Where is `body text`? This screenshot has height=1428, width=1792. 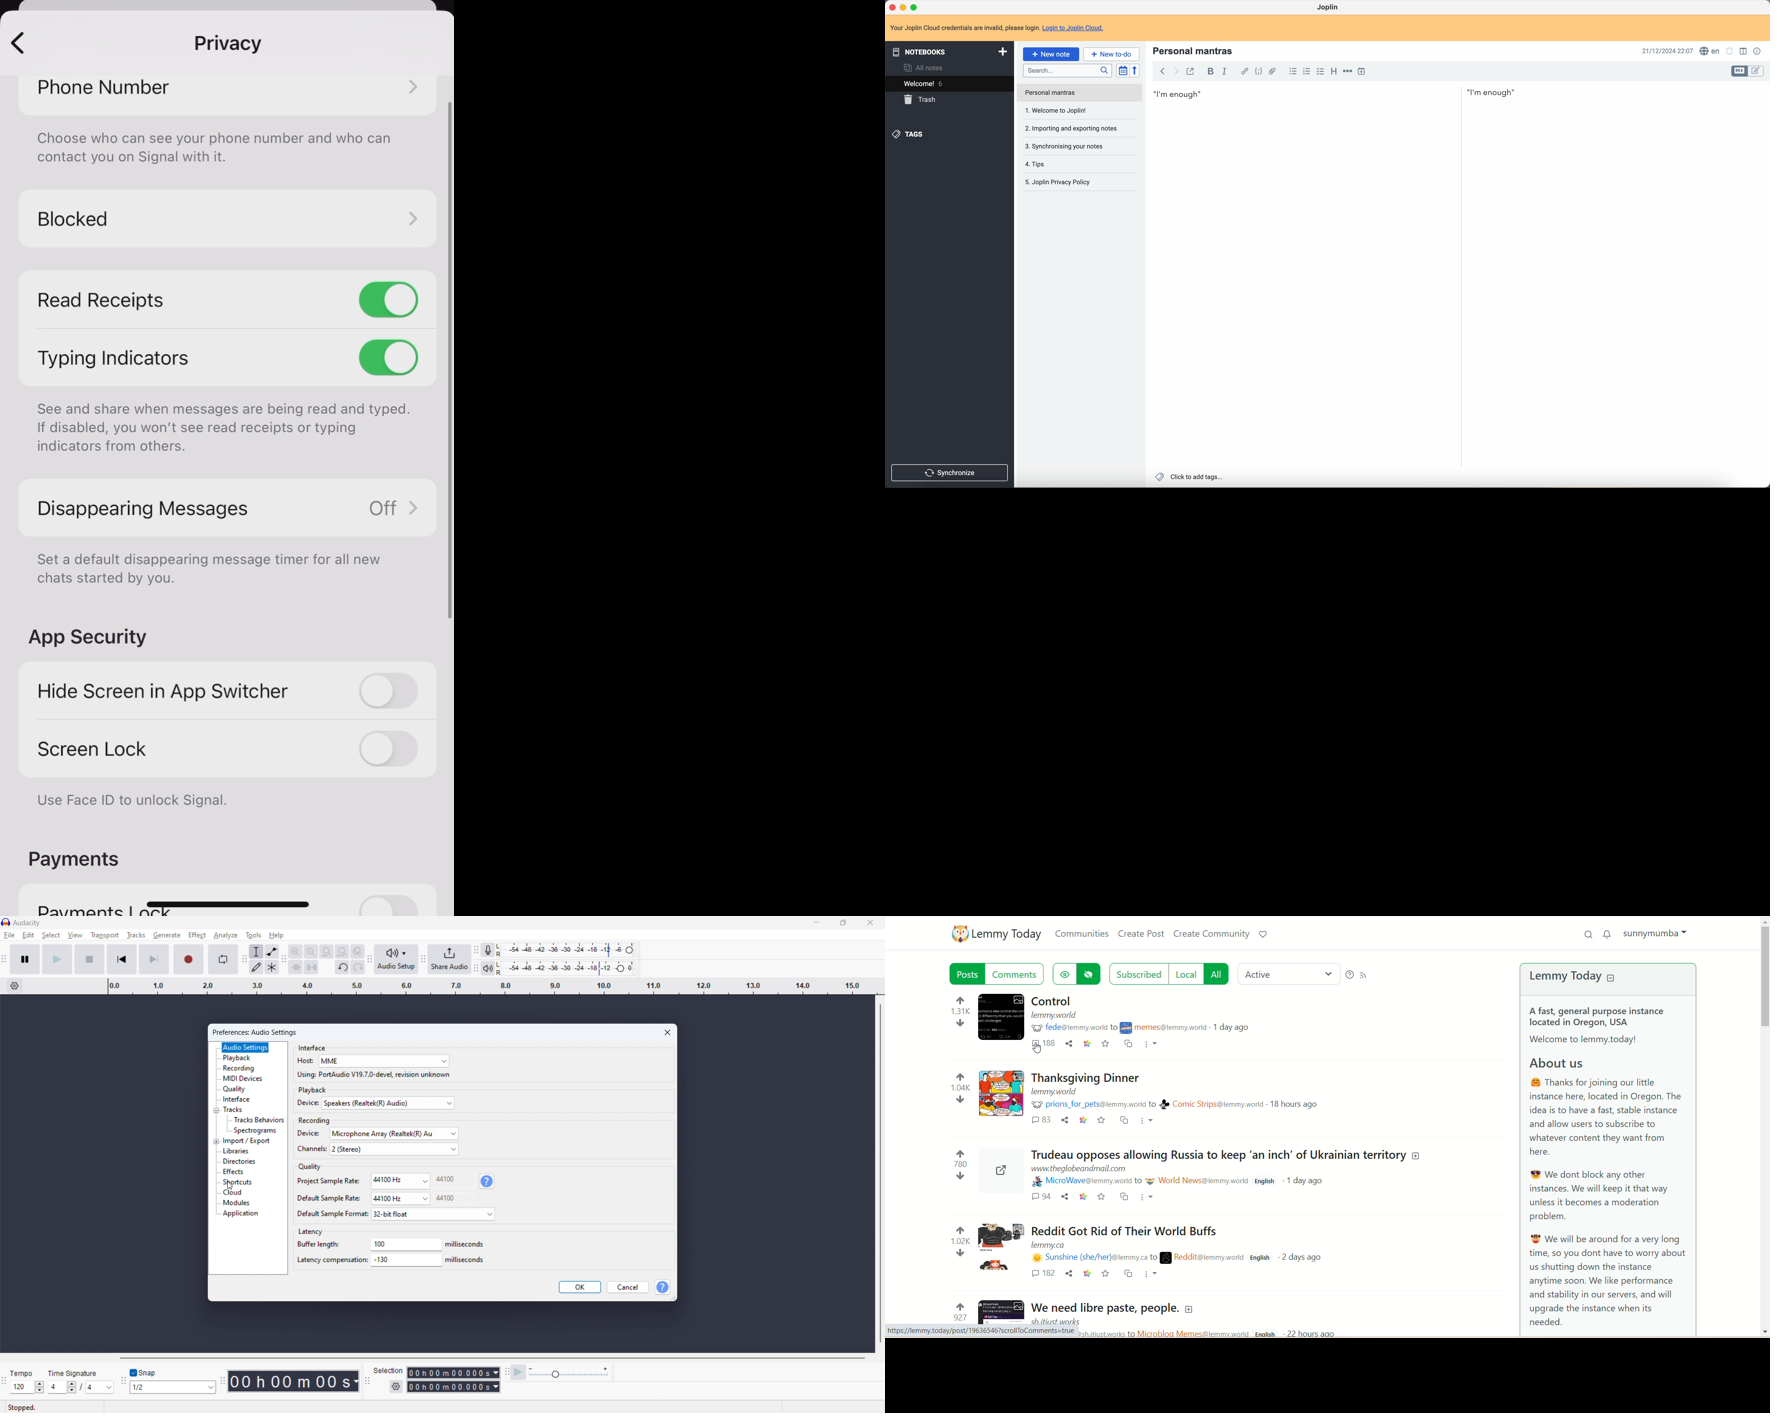
body text is located at coordinates (1612, 271).